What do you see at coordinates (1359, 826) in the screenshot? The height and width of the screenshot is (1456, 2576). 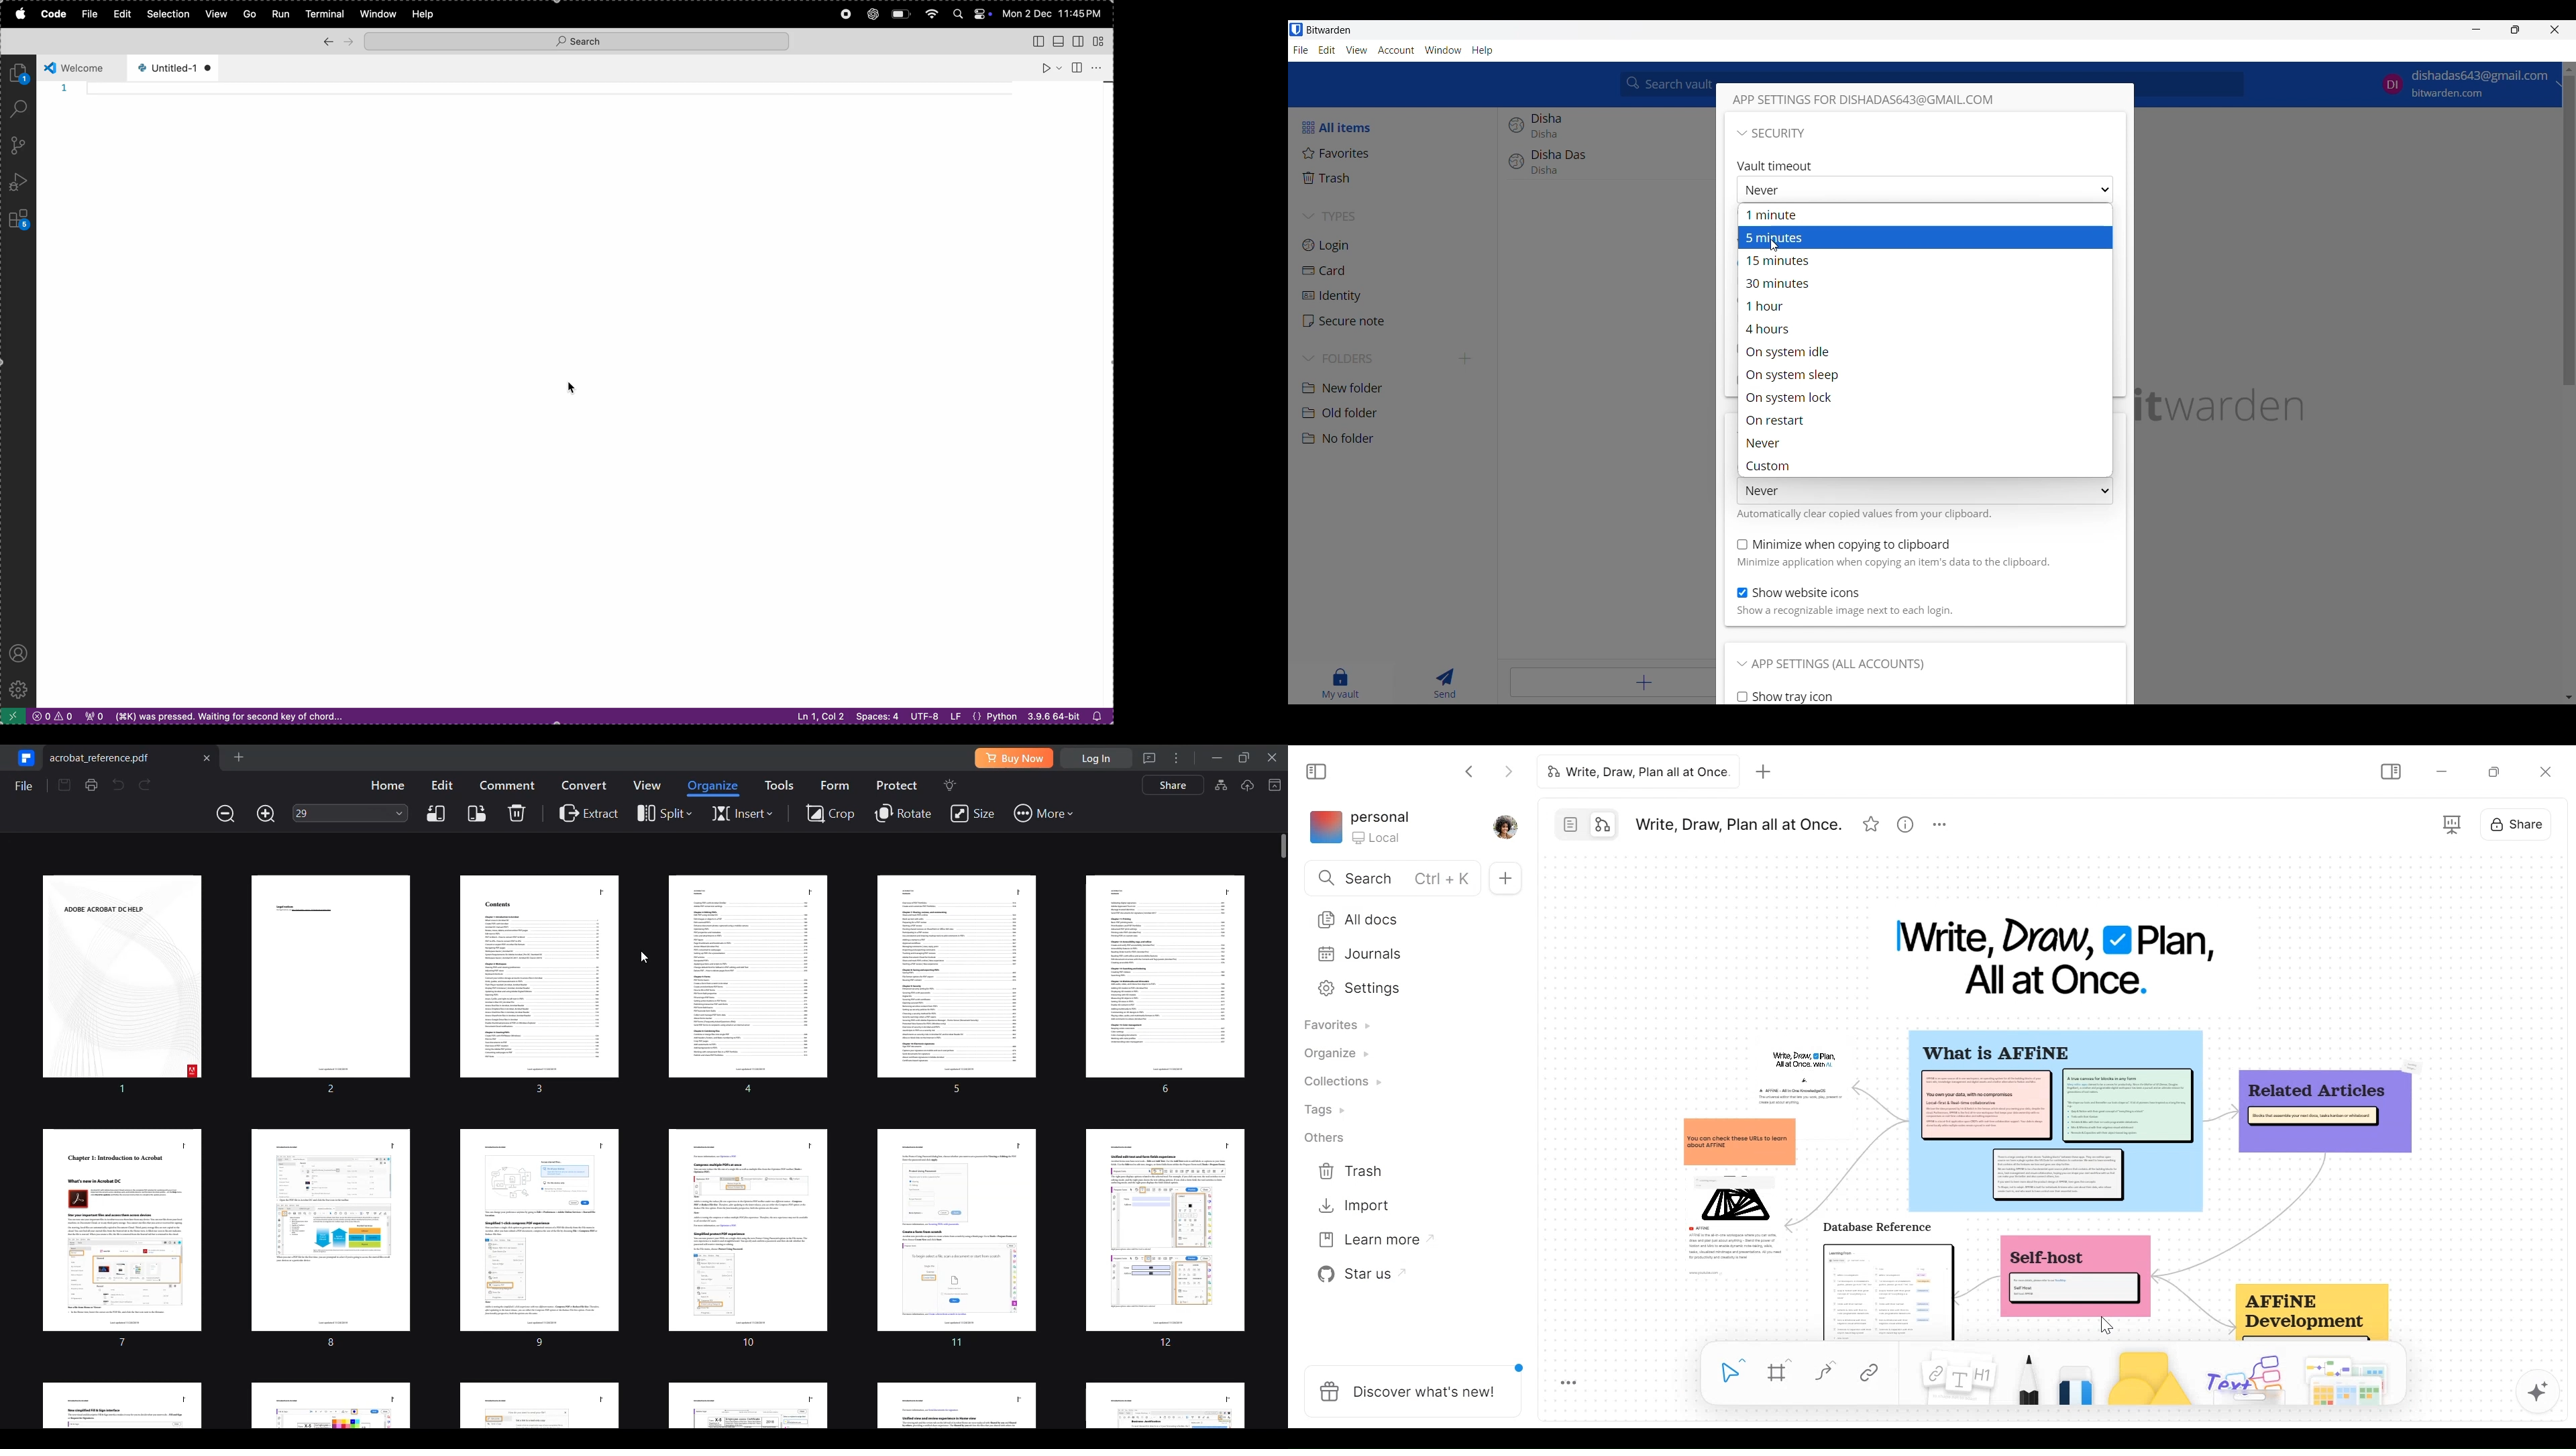 I see `Workspace icon` at bounding box center [1359, 826].